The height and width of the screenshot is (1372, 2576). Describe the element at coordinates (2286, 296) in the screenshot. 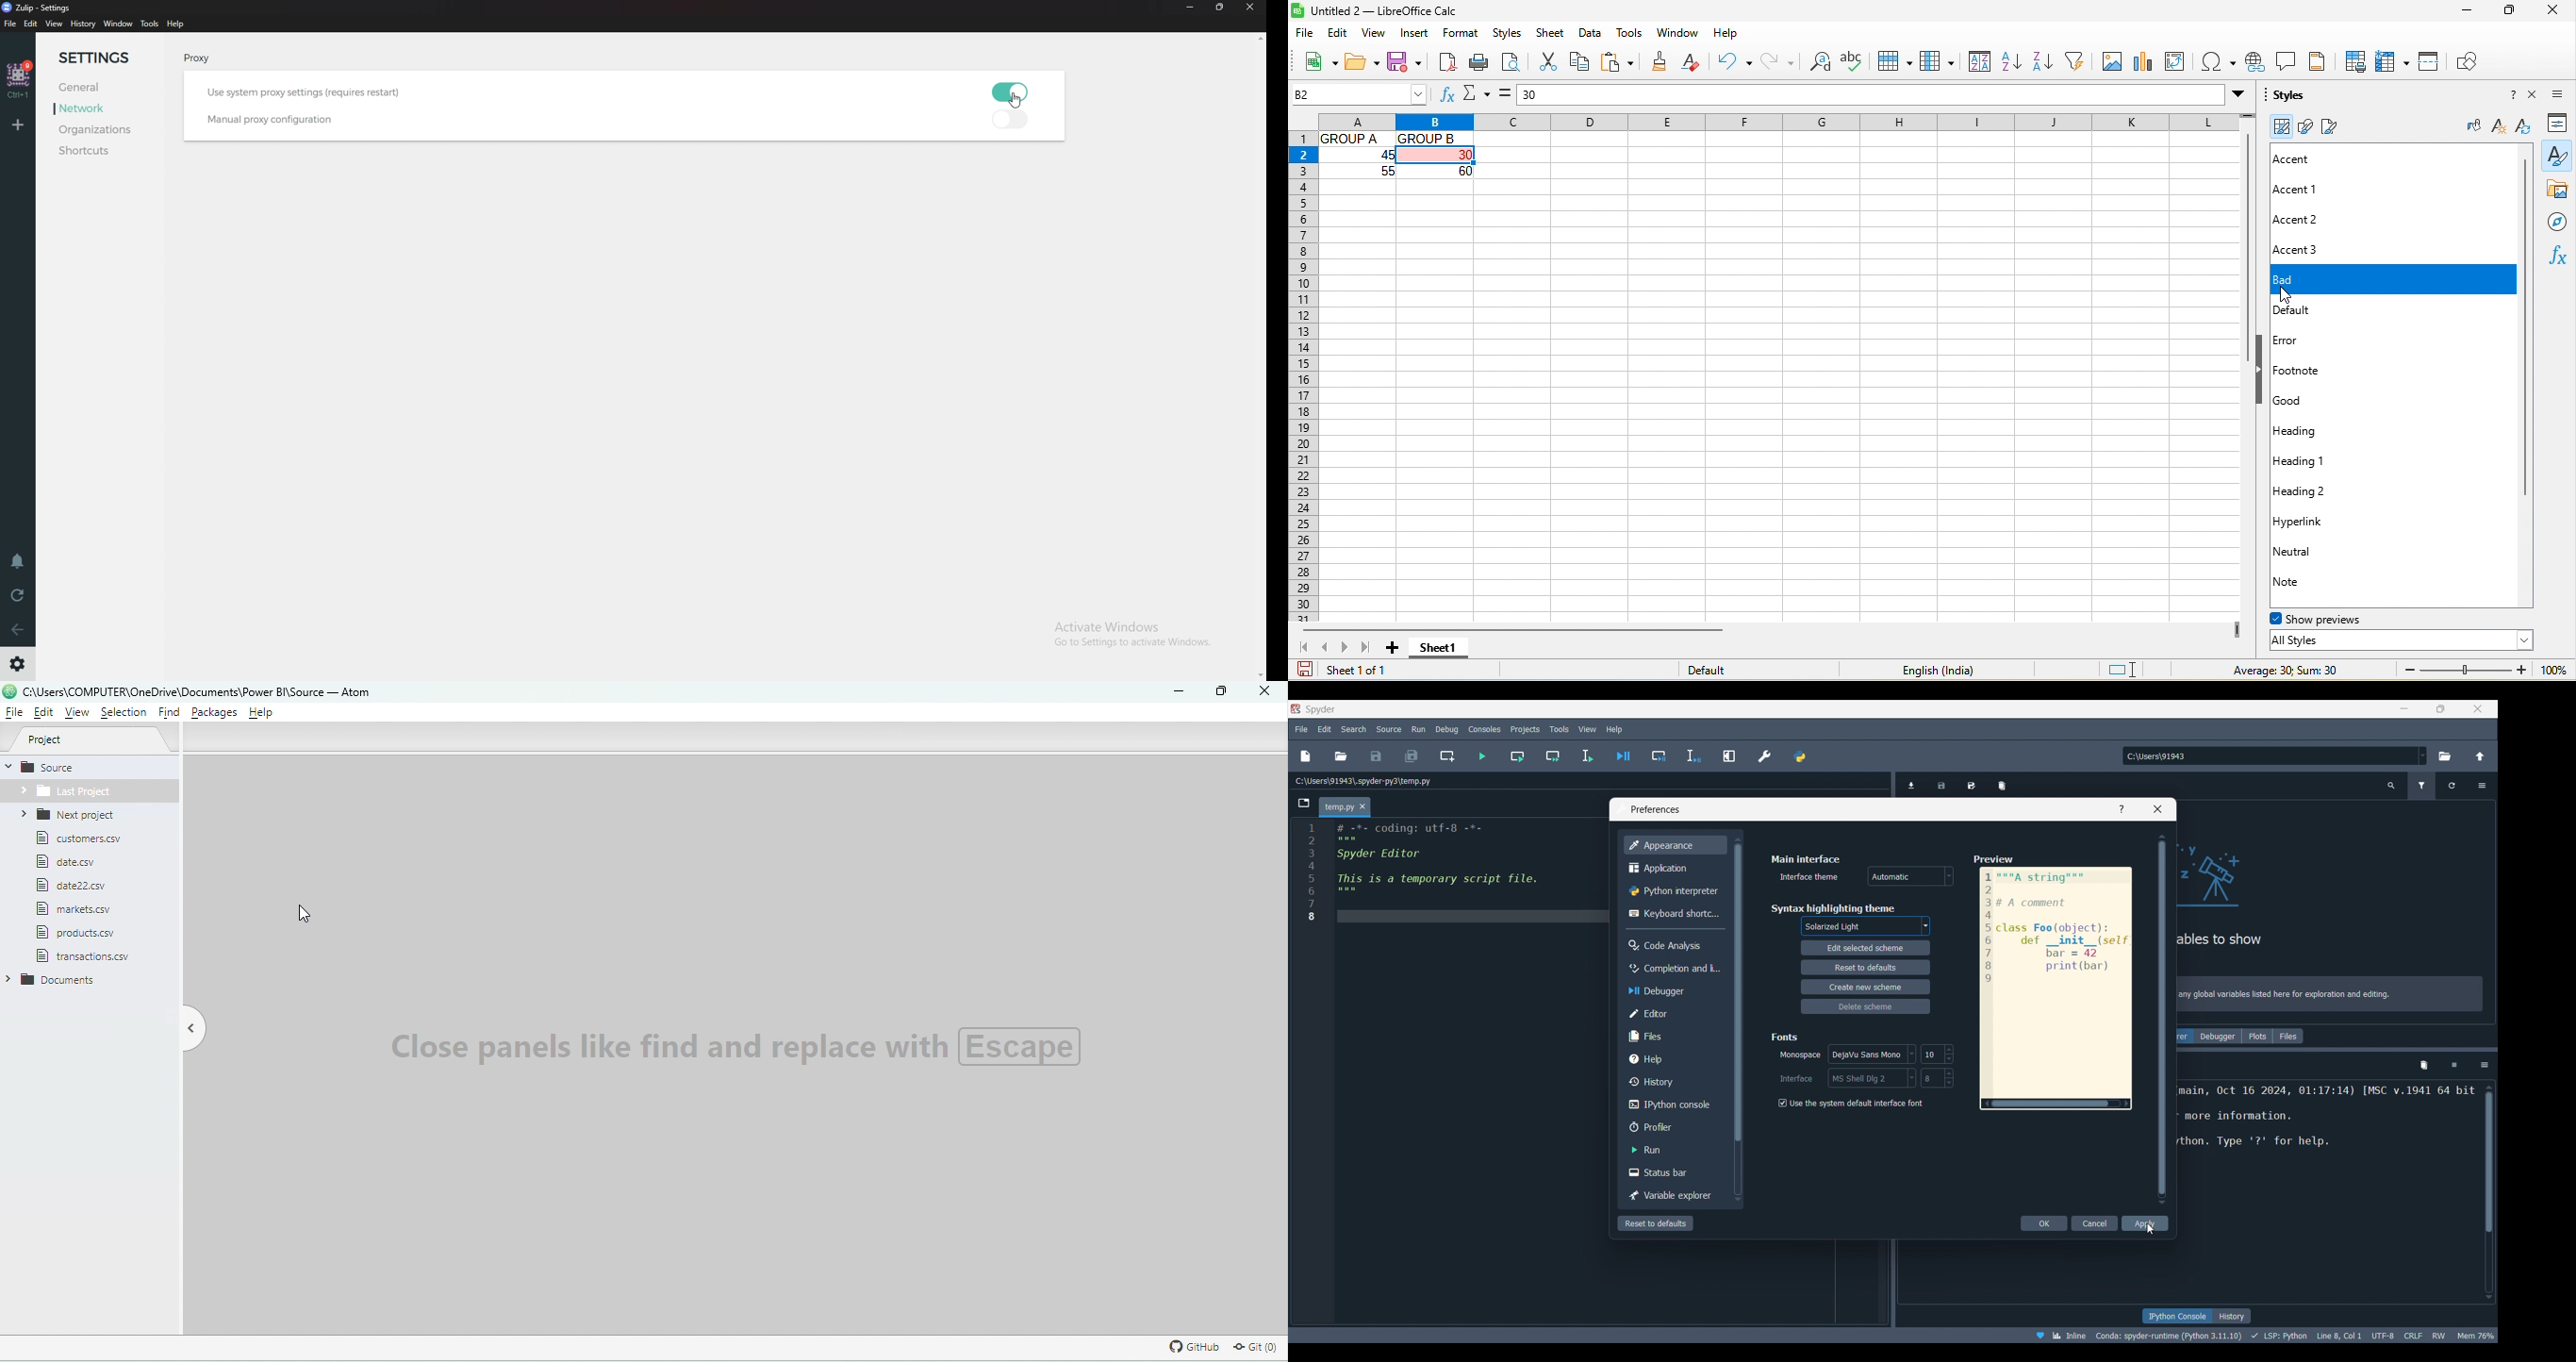

I see `cursor movement` at that location.